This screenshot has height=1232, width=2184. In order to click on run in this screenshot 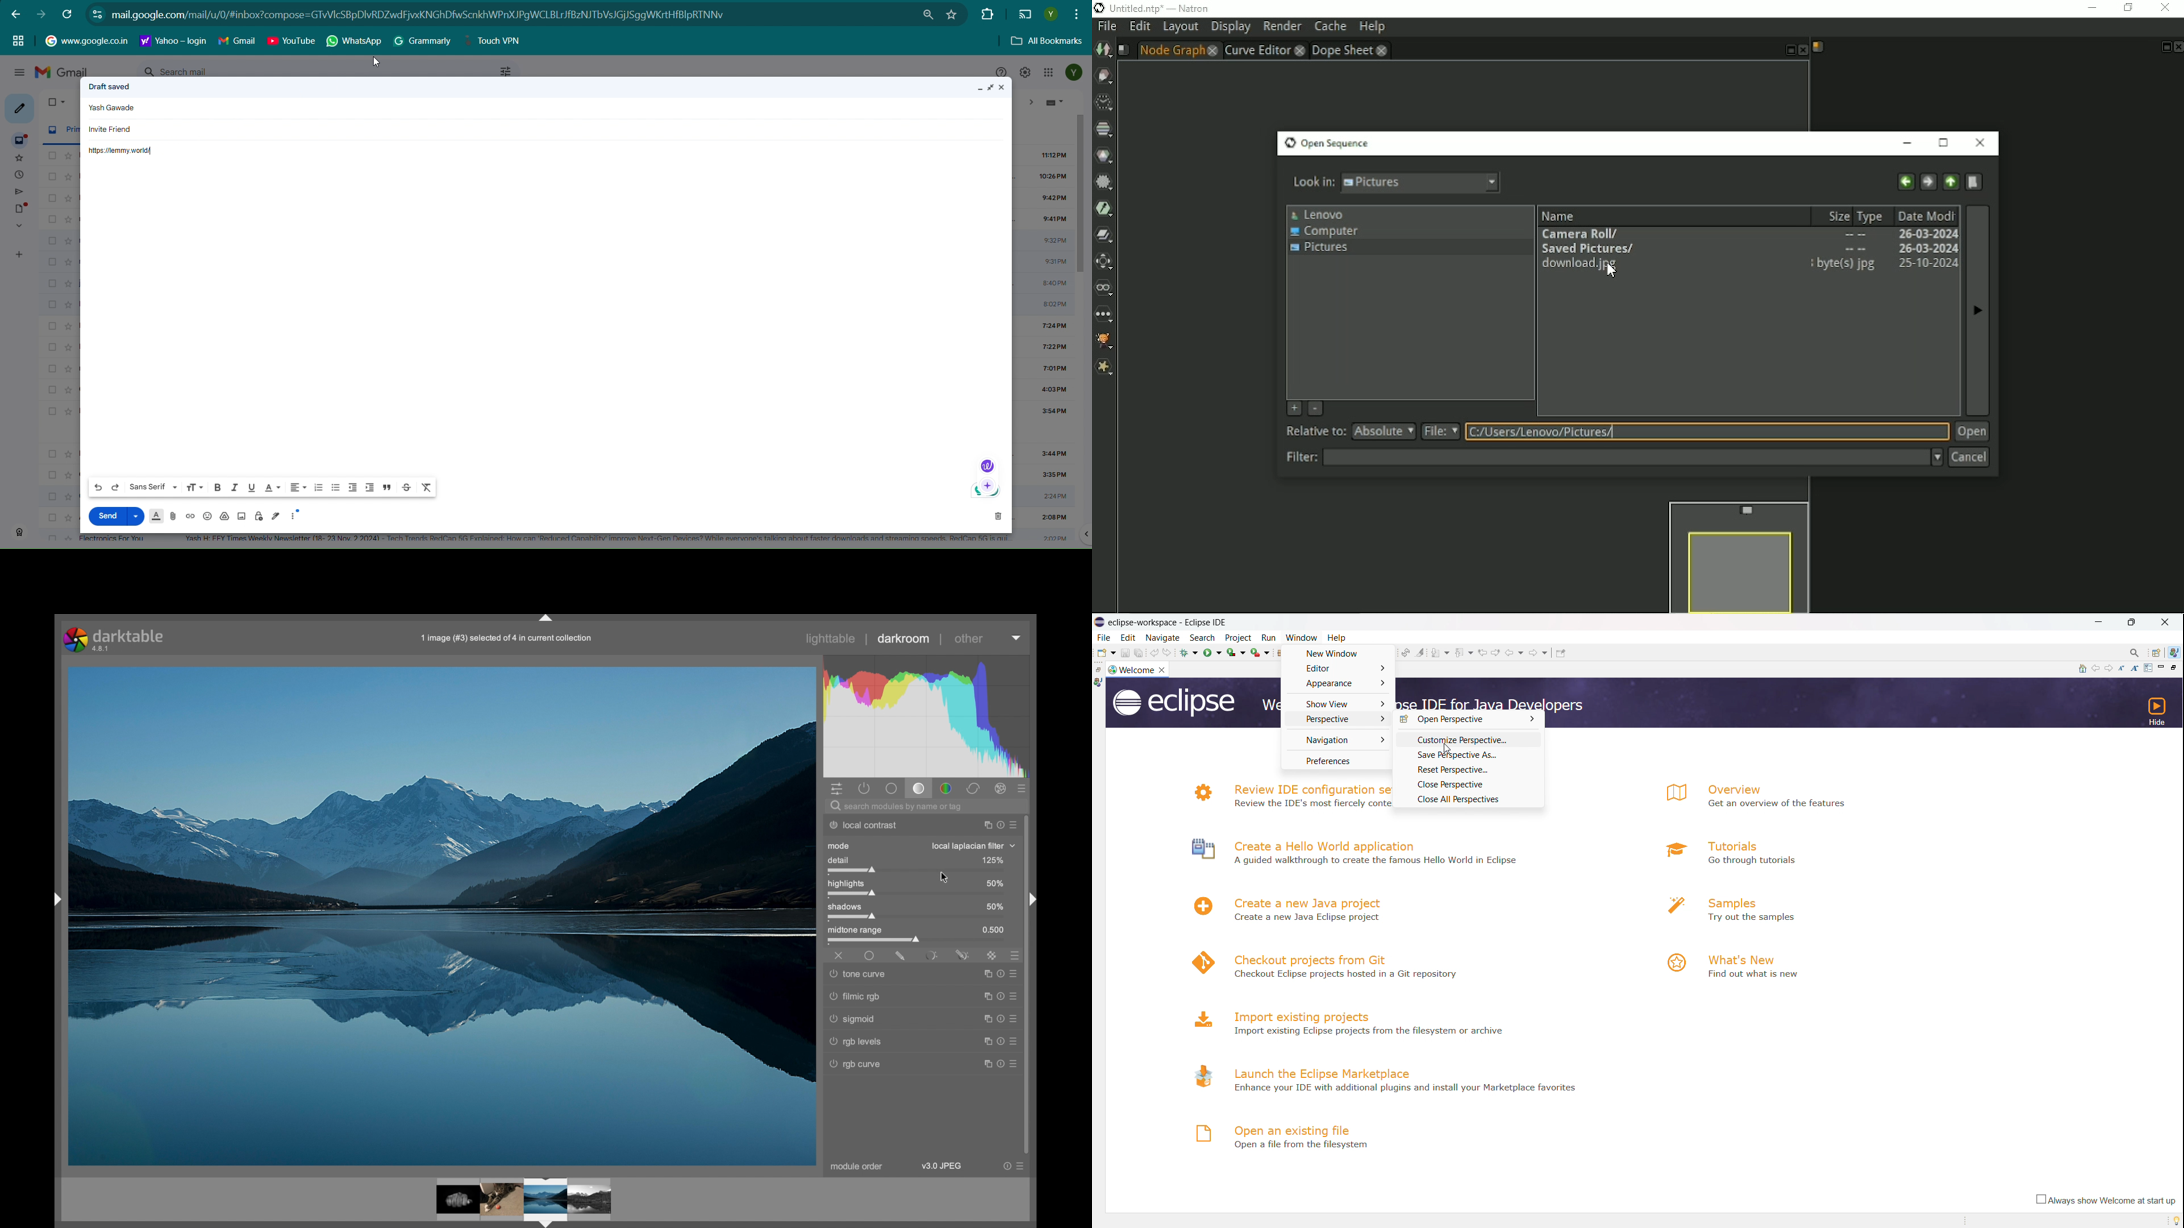, I will do `click(1268, 638)`.